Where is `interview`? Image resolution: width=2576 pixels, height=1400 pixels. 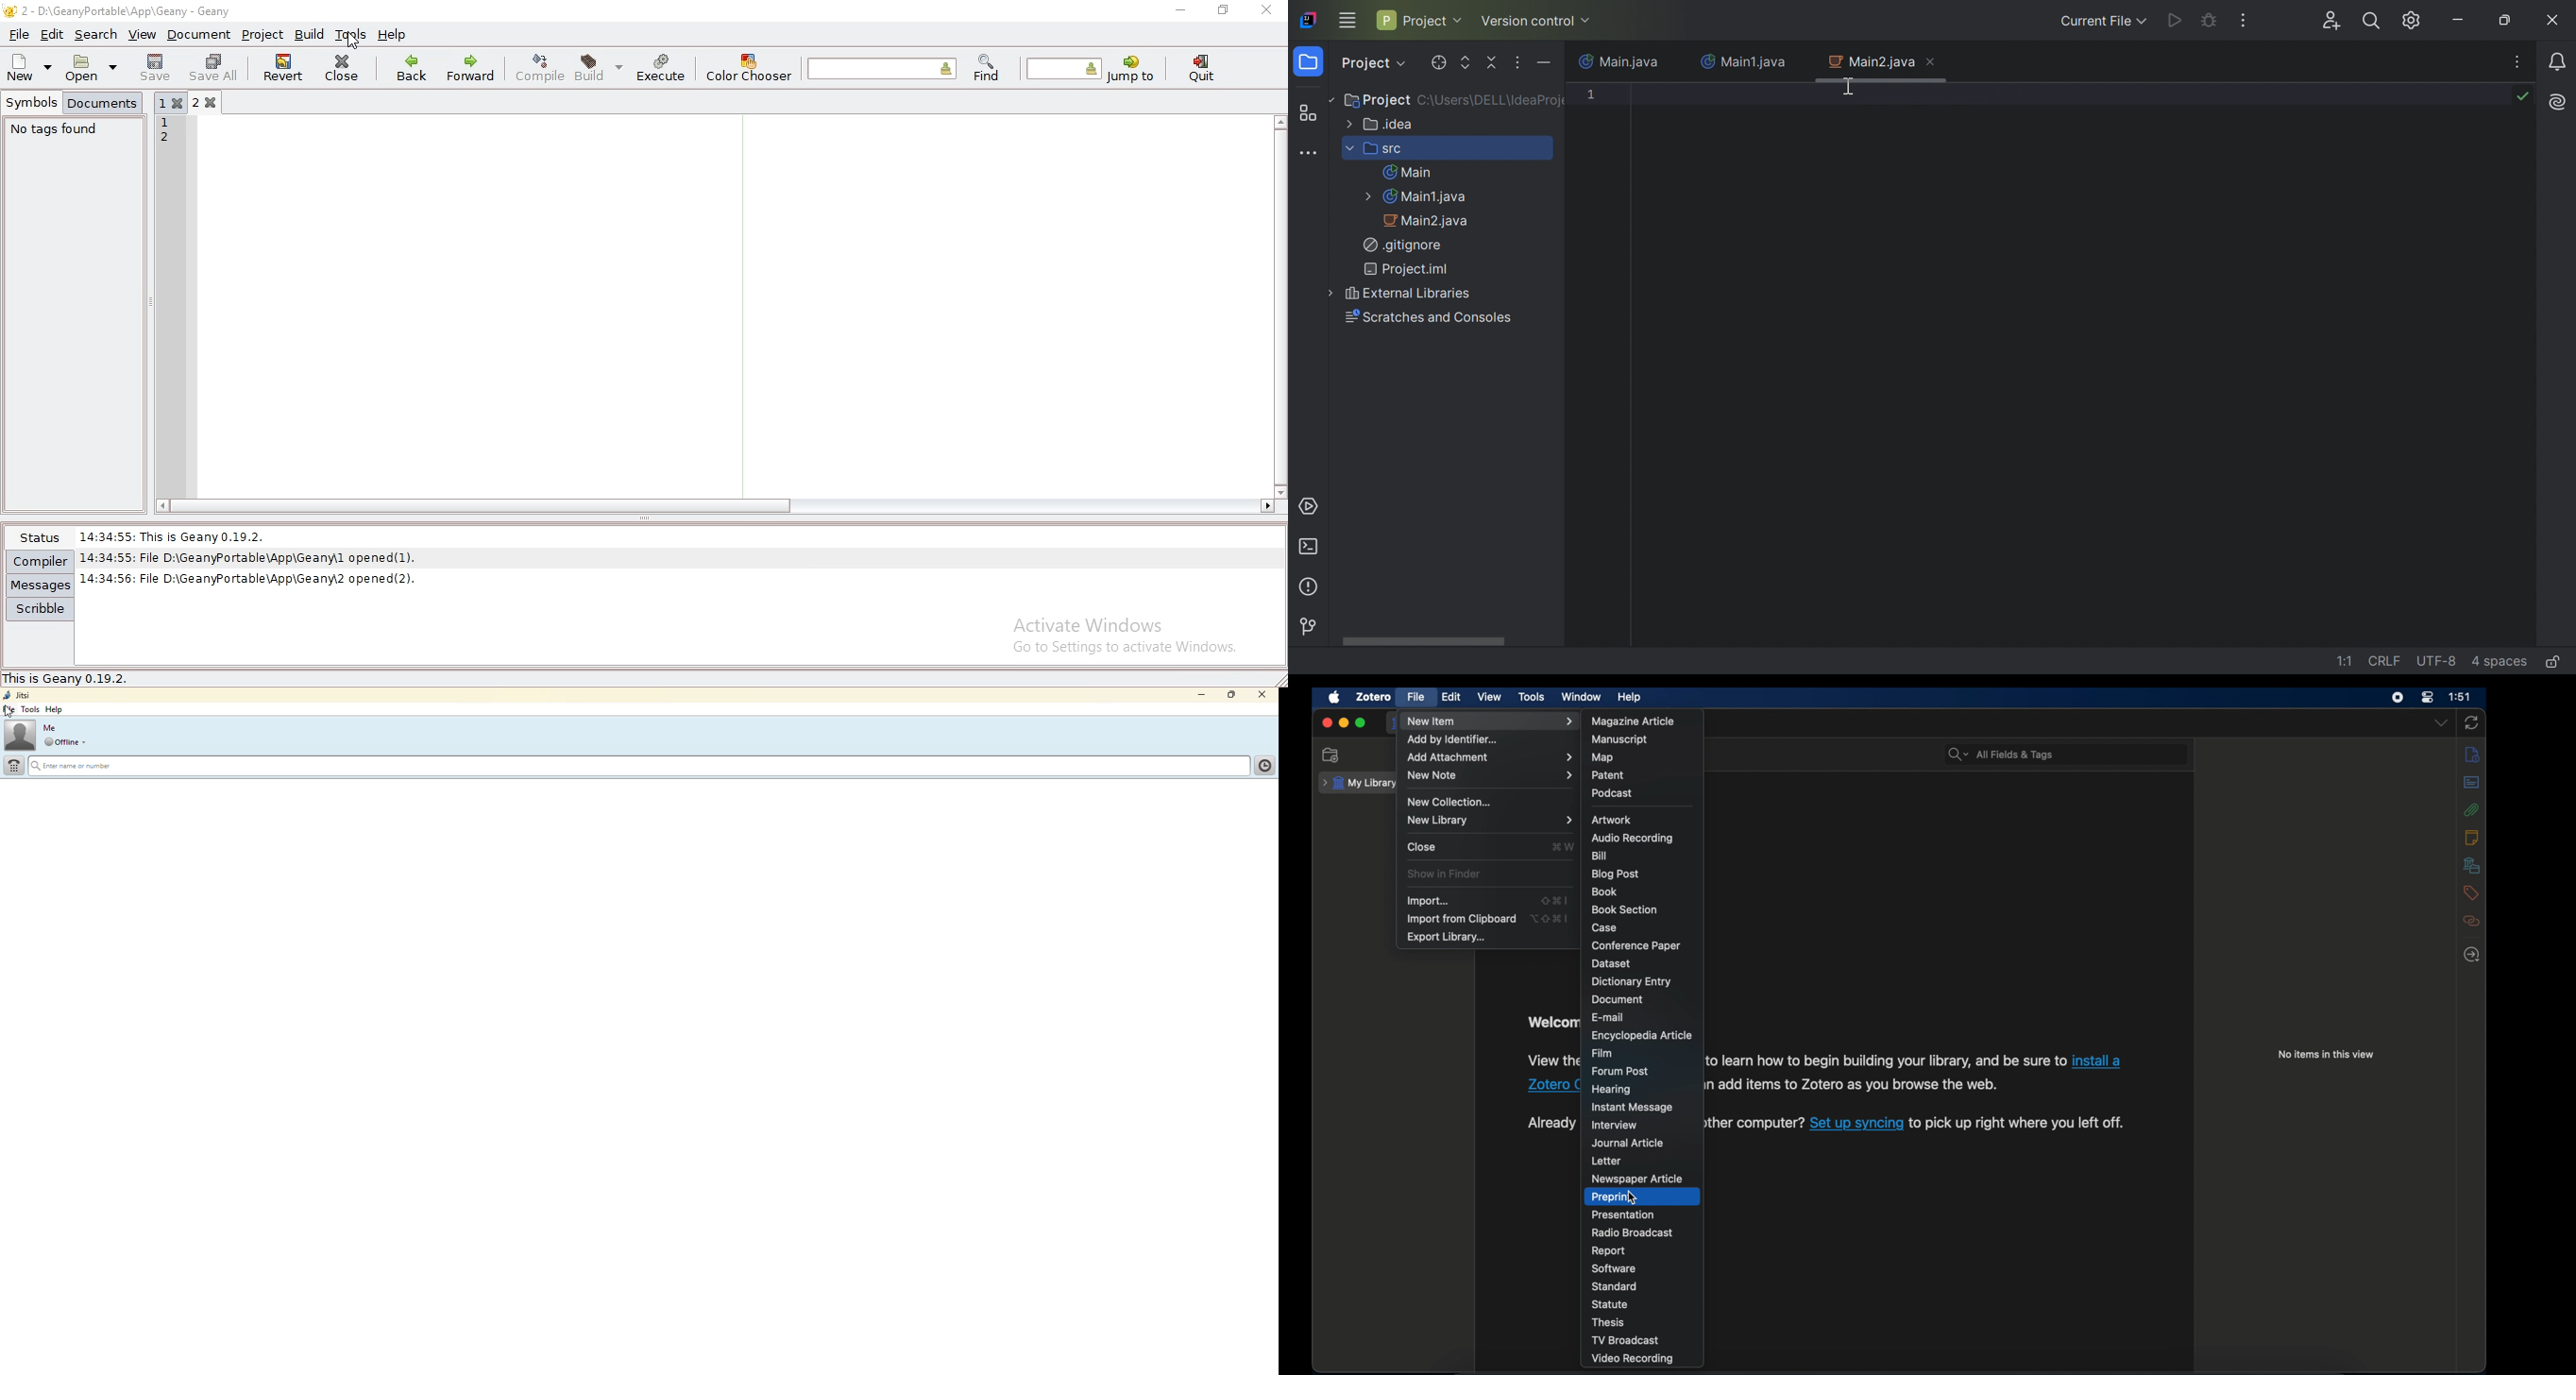 interview is located at coordinates (1615, 1125).